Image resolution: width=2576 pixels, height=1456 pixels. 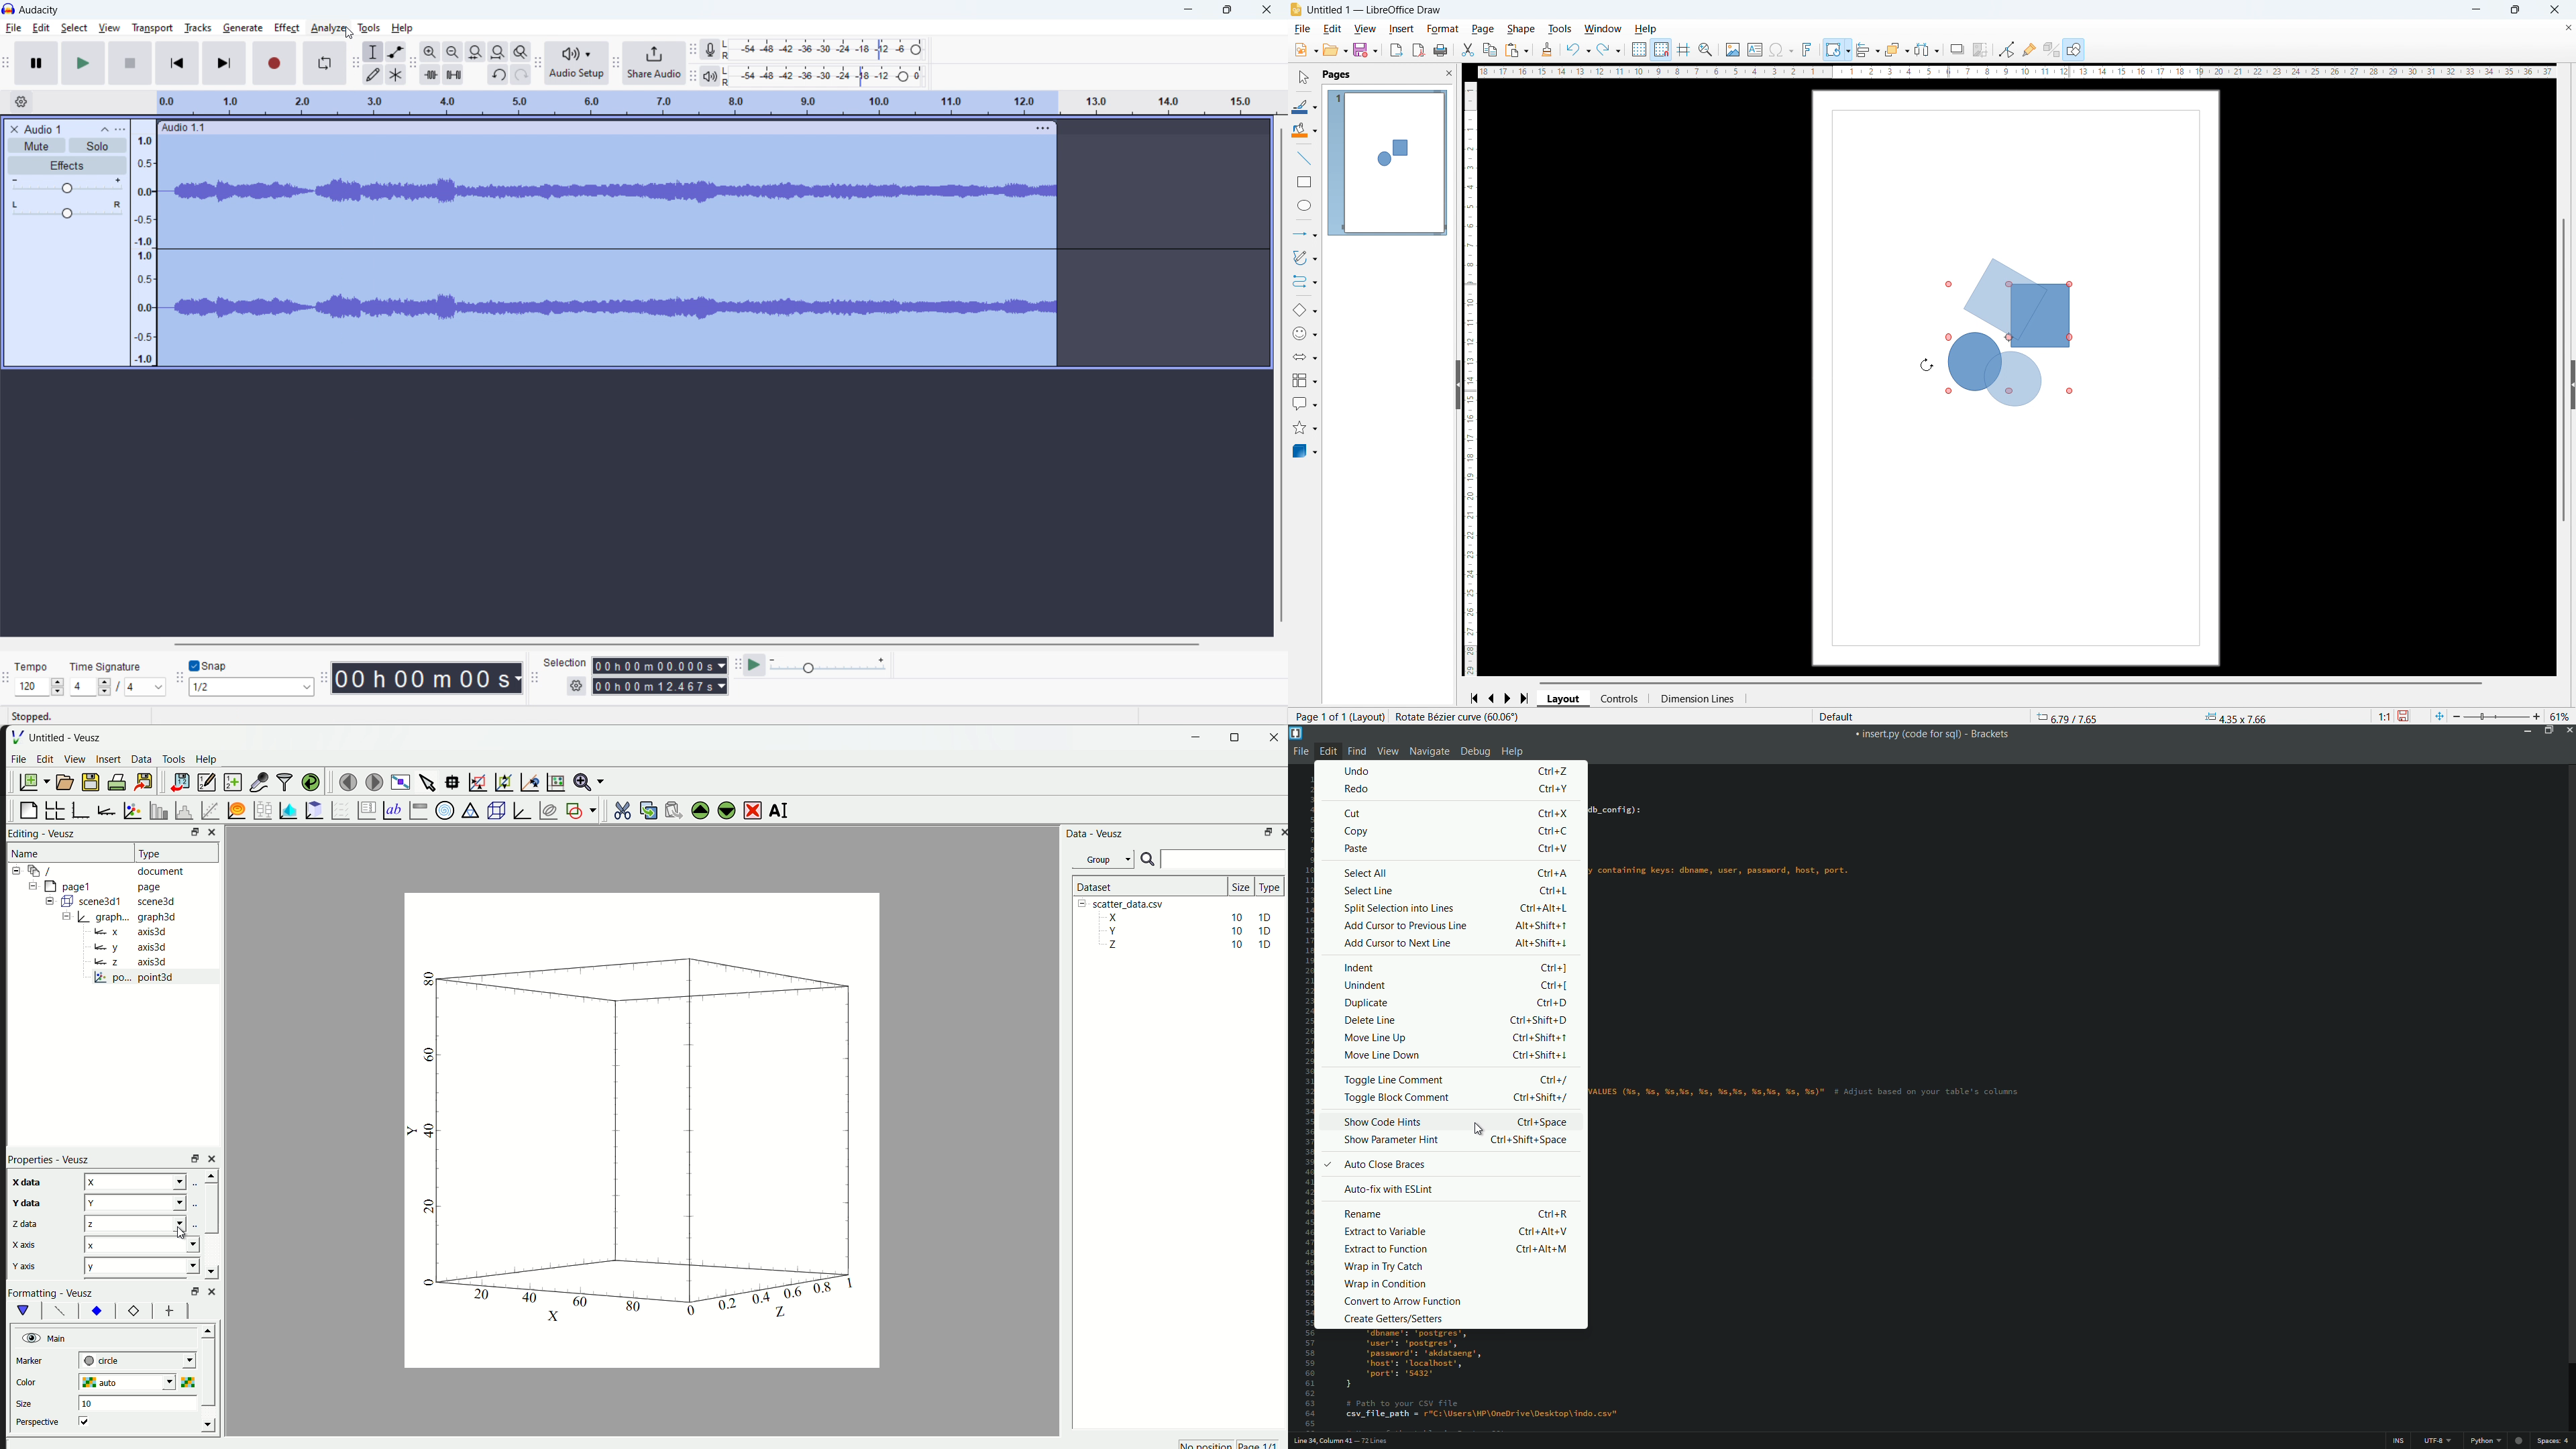 I want to click on file format, so click(x=2488, y=1441).